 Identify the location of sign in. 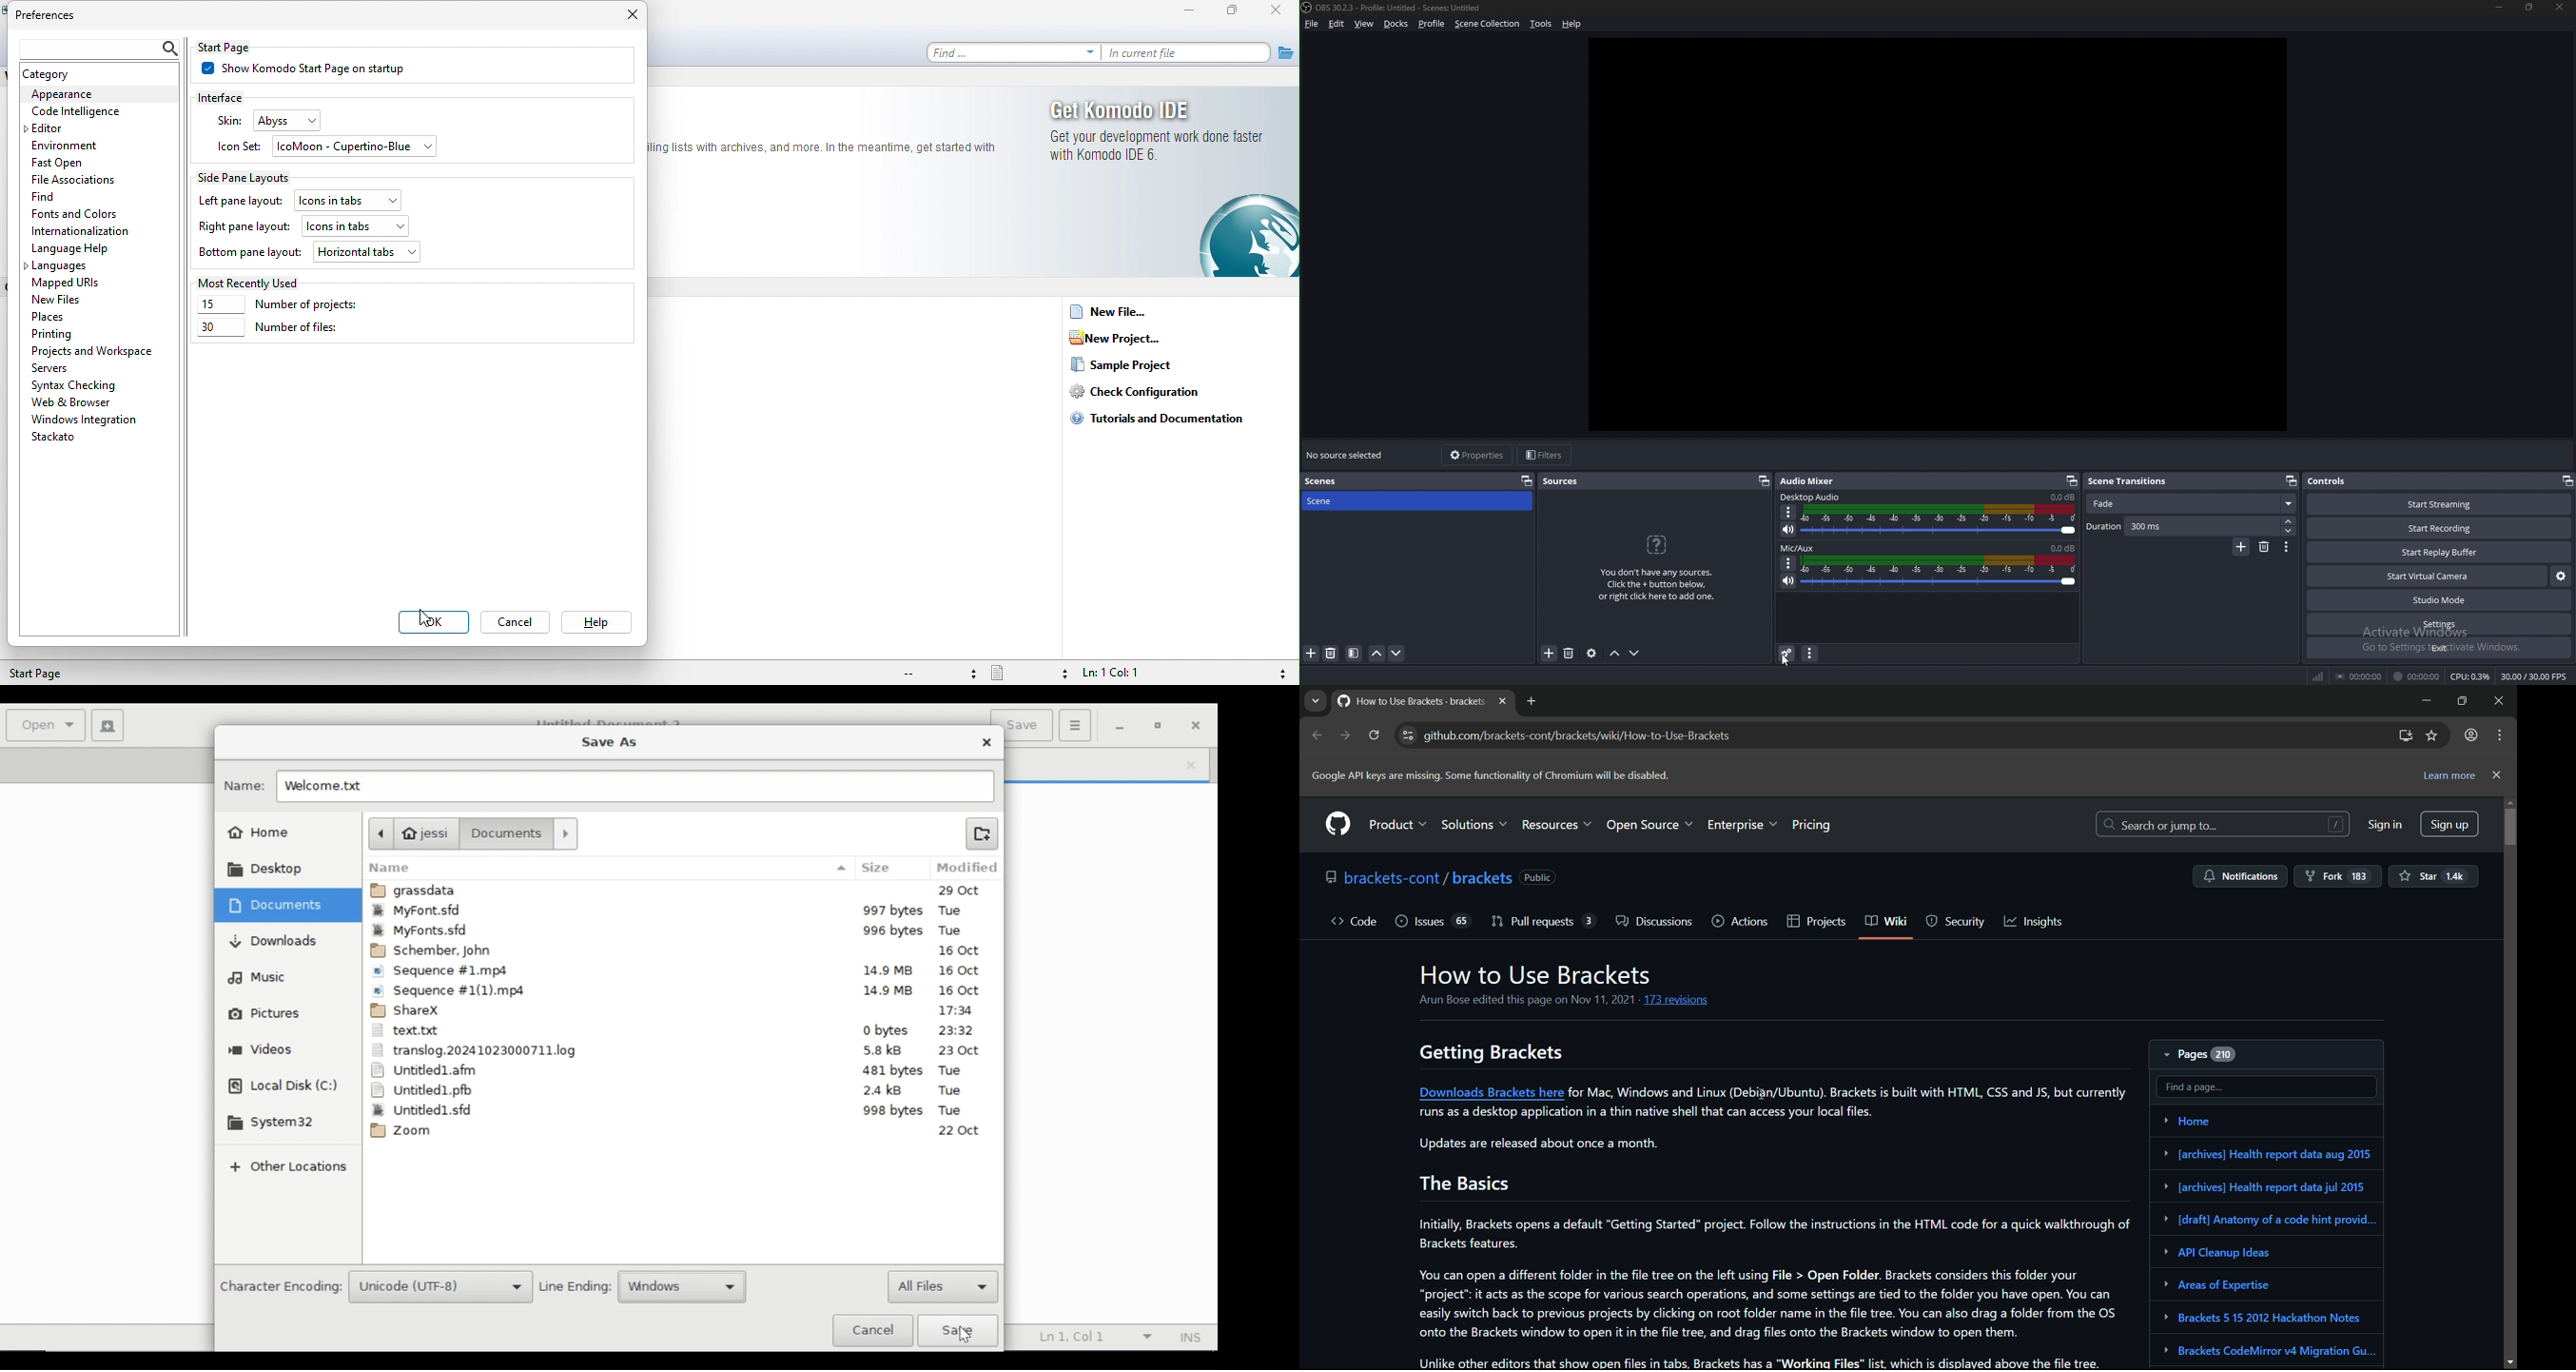
(2386, 826).